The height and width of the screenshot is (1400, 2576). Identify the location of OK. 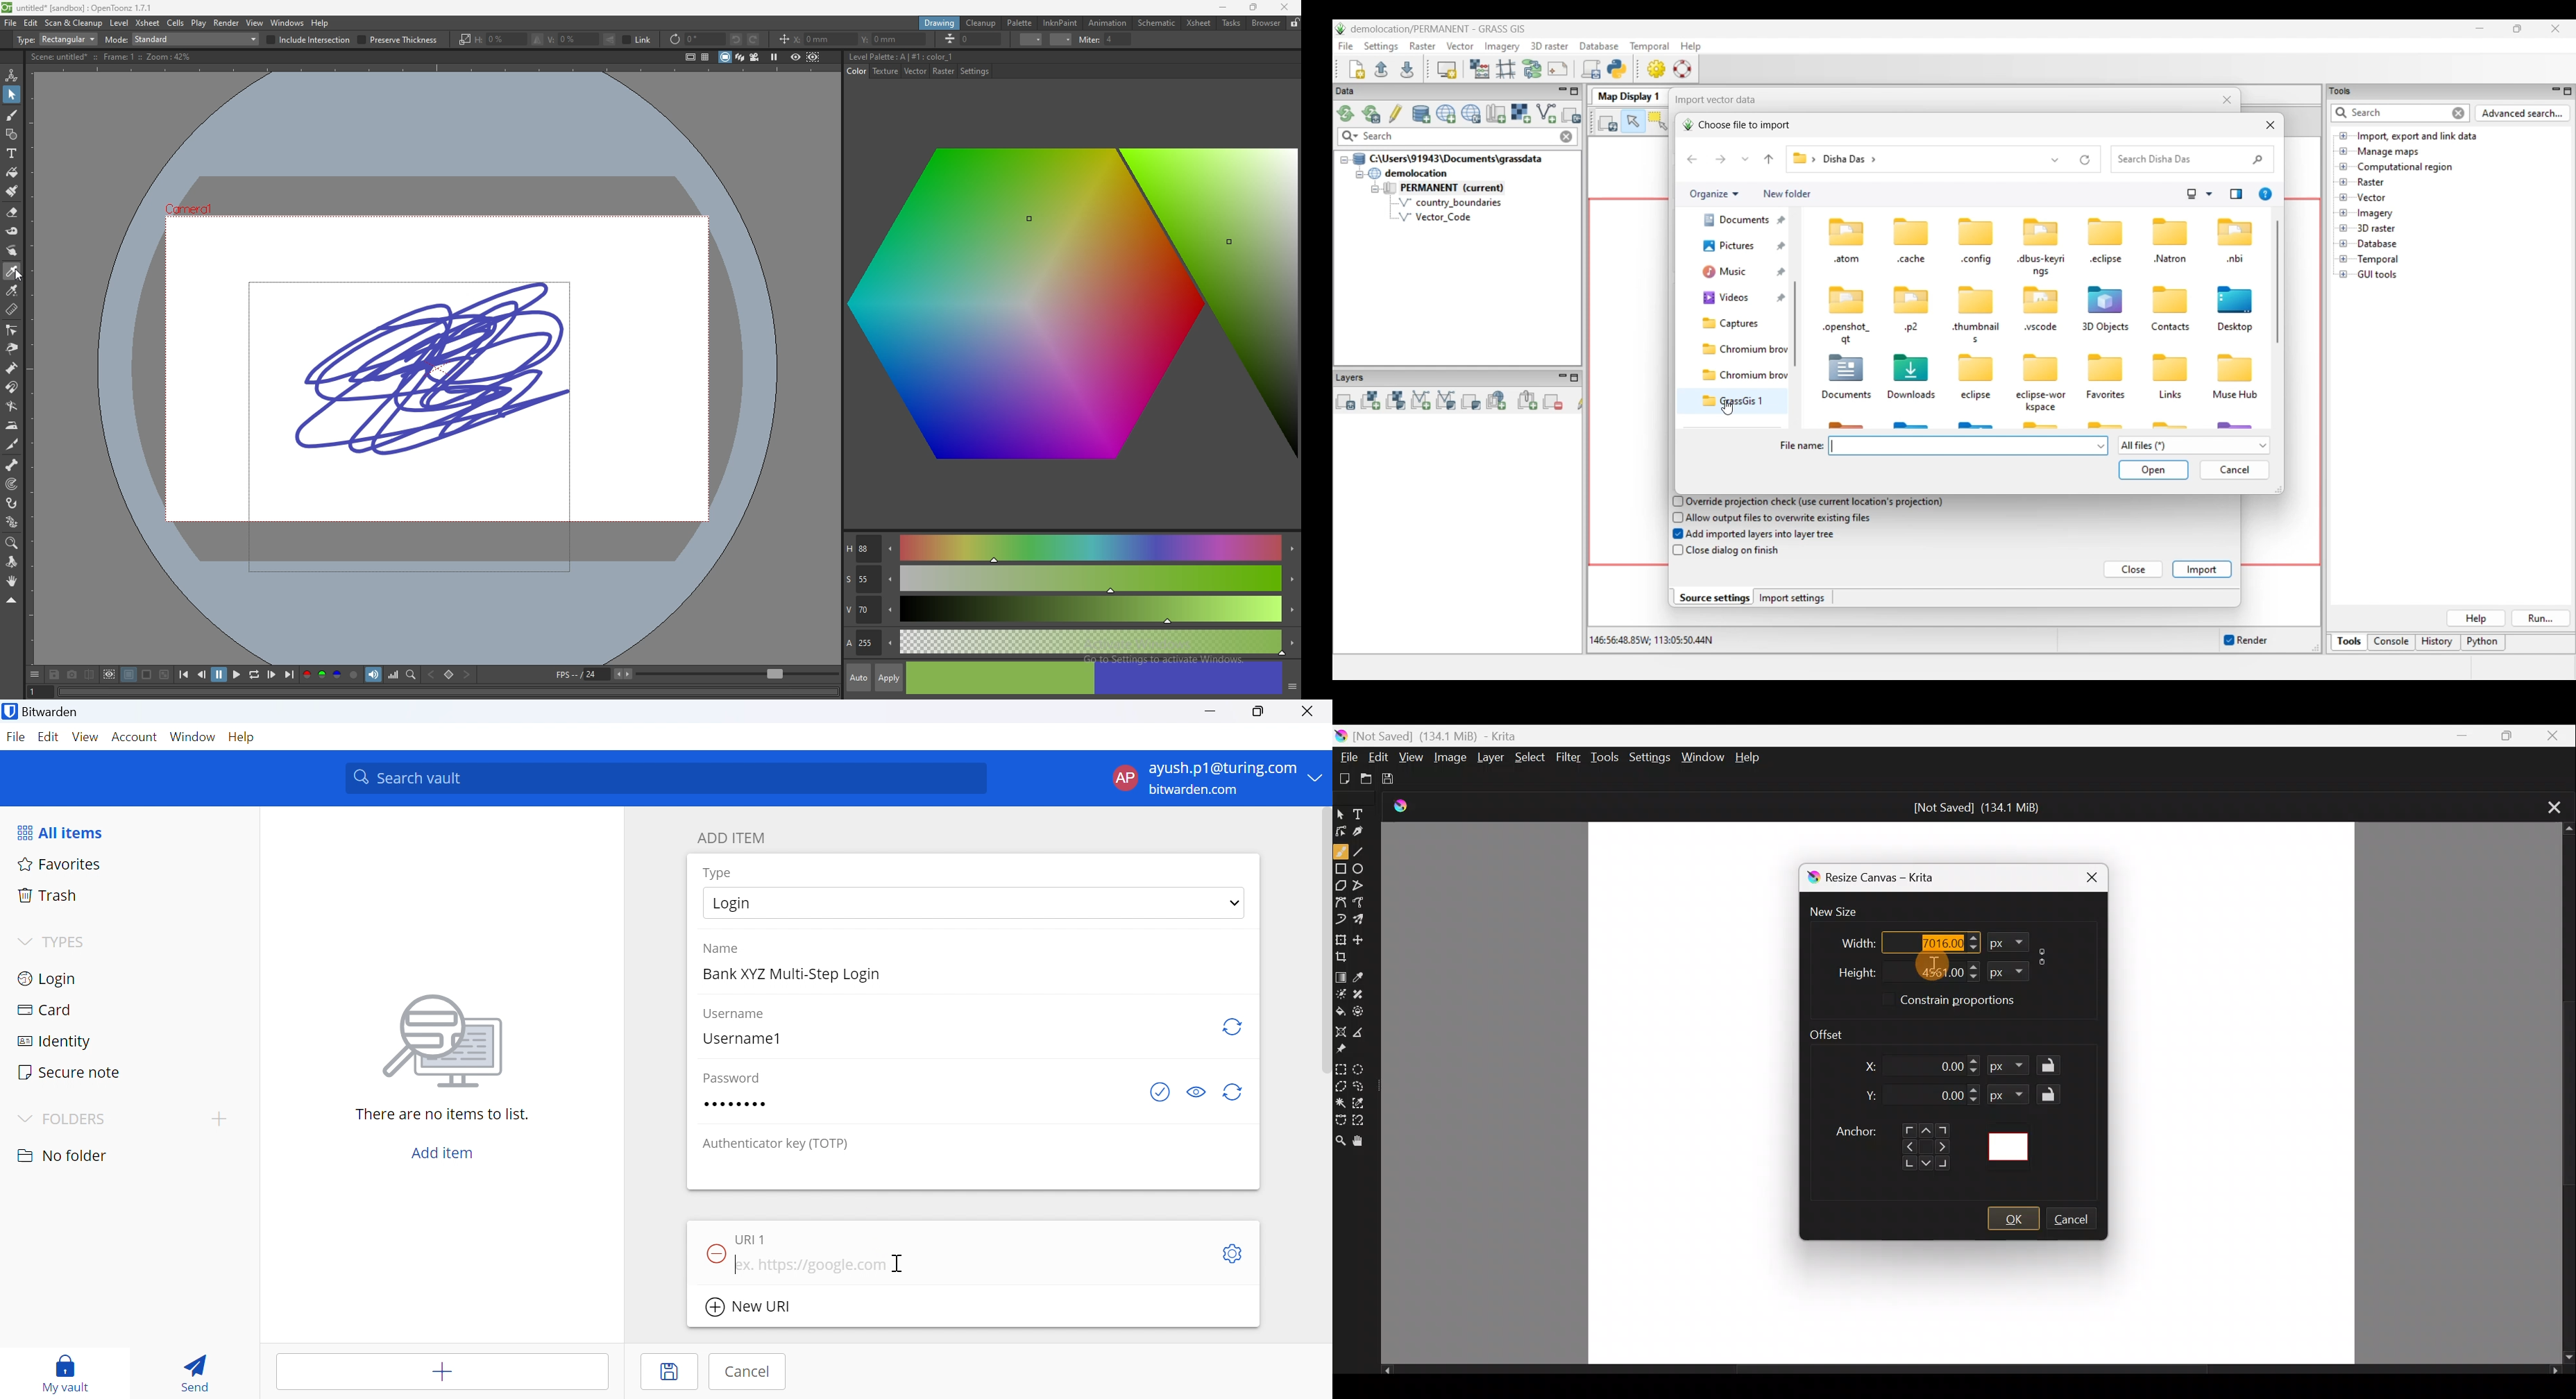
(2013, 1219).